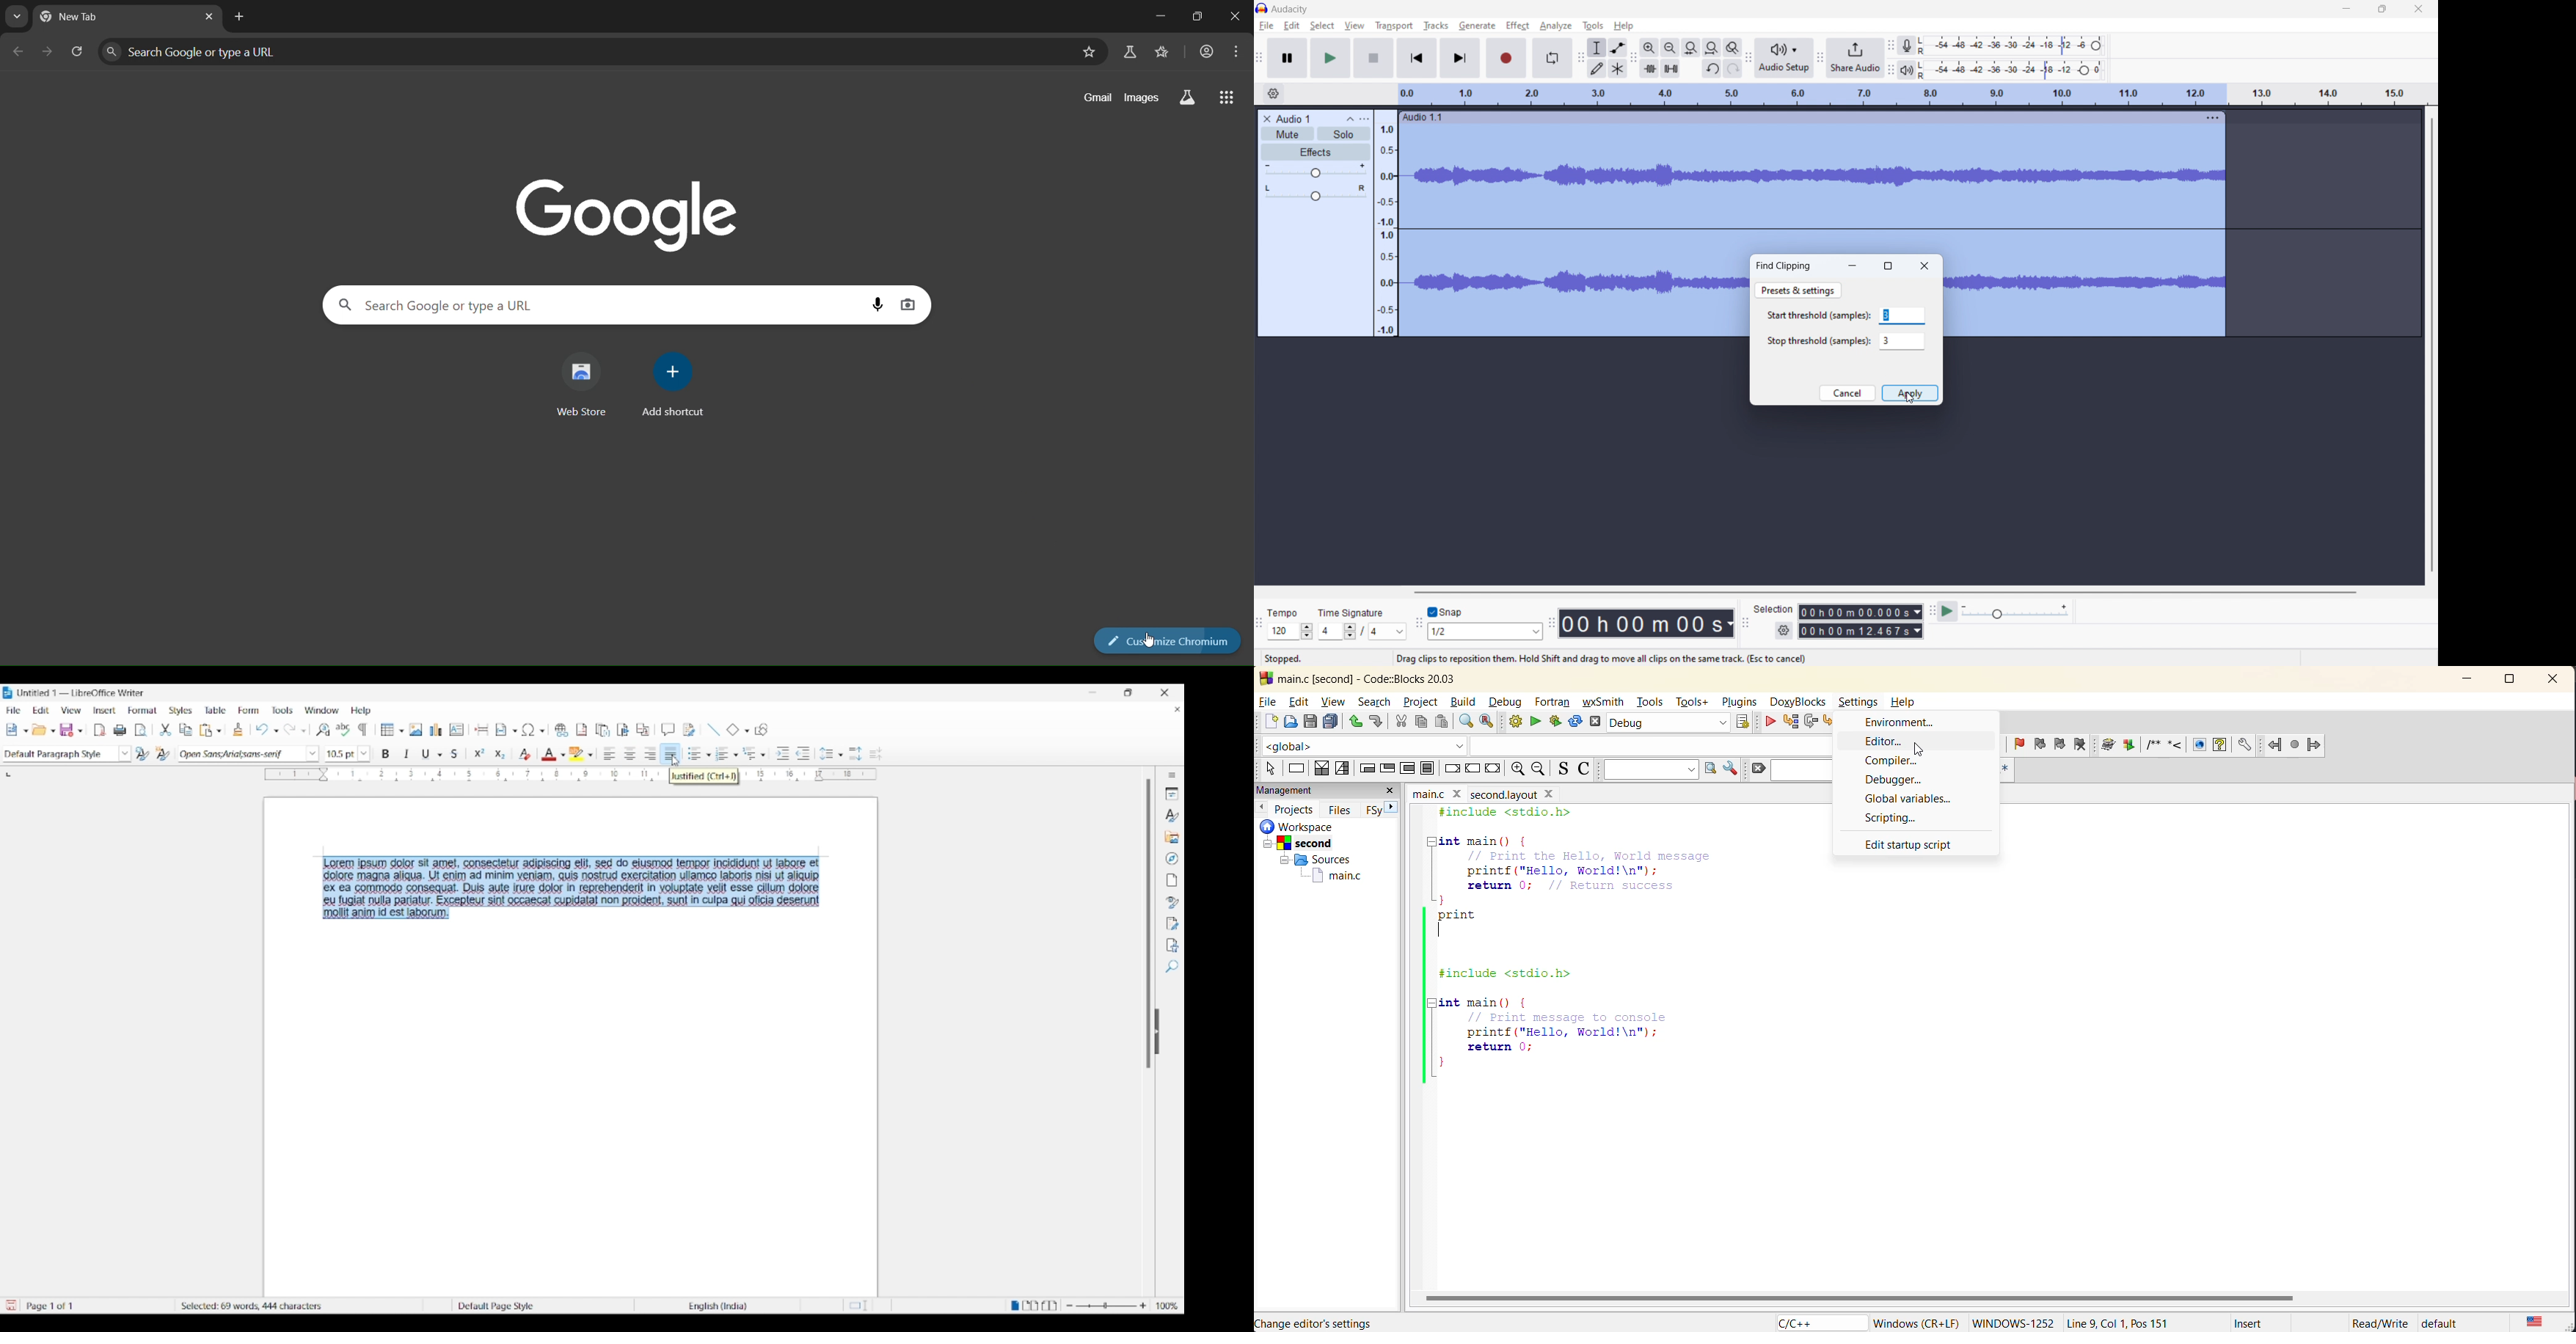 Image resolution: width=2576 pixels, height=1344 pixels. What do you see at coordinates (14, 710) in the screenshot?
I see `File` at bounding box center [14, 710].